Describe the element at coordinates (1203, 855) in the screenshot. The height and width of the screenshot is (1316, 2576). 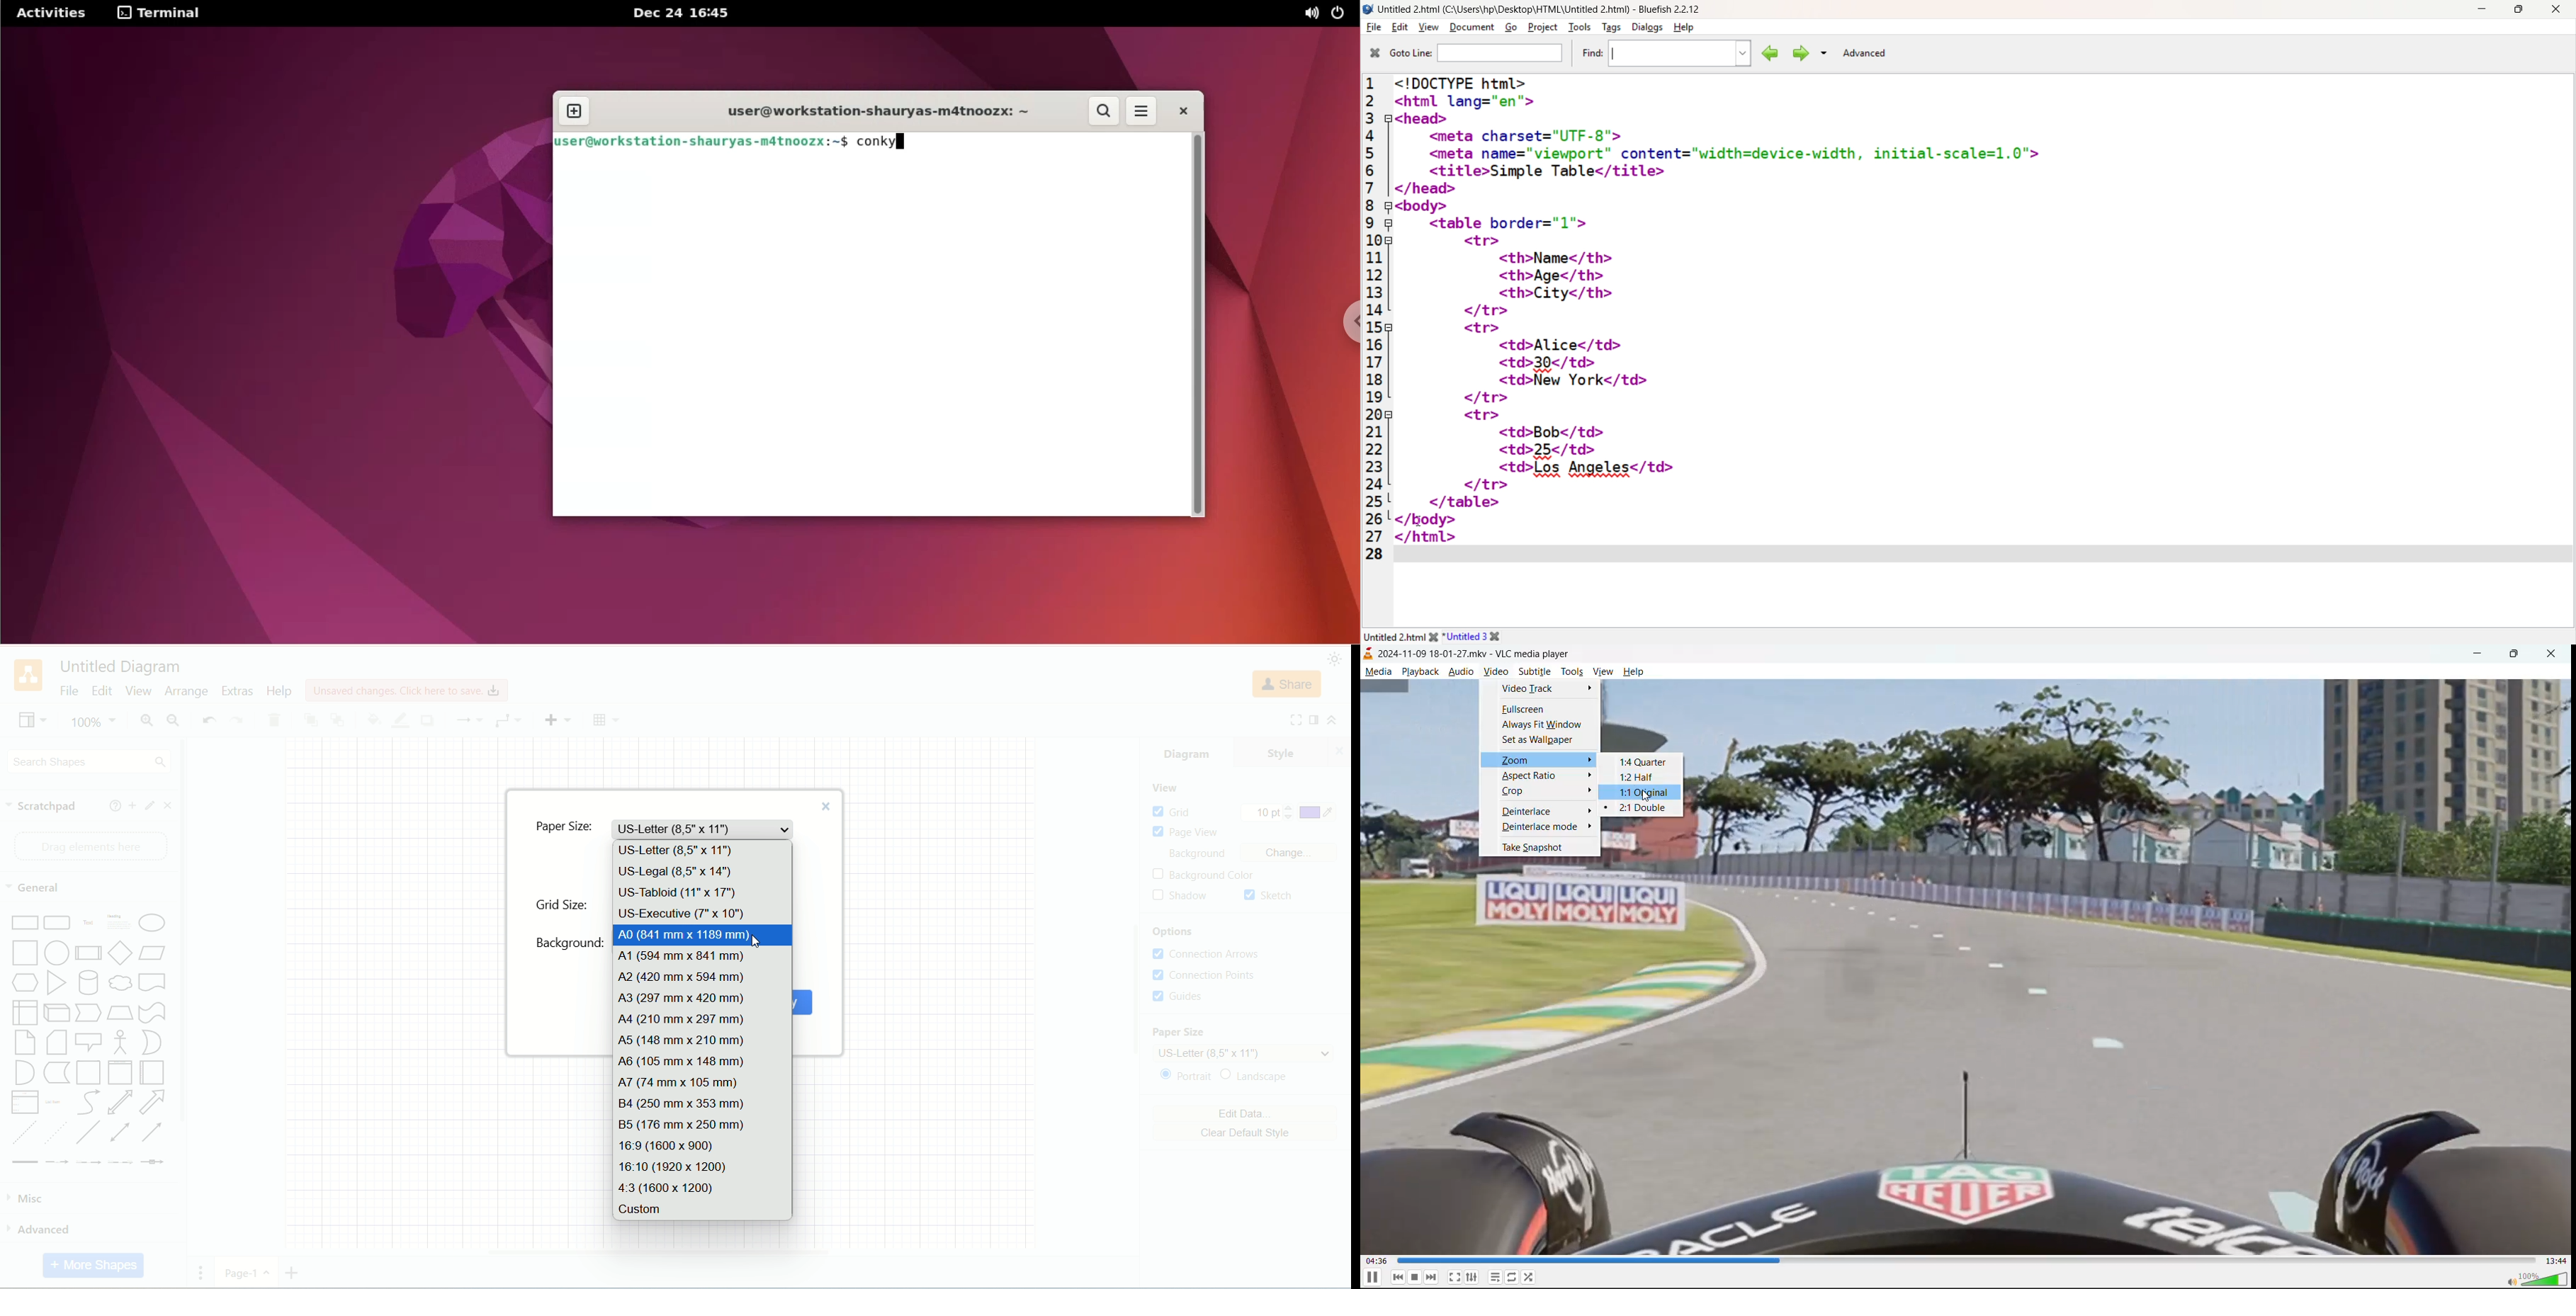
I see `background` at that location.